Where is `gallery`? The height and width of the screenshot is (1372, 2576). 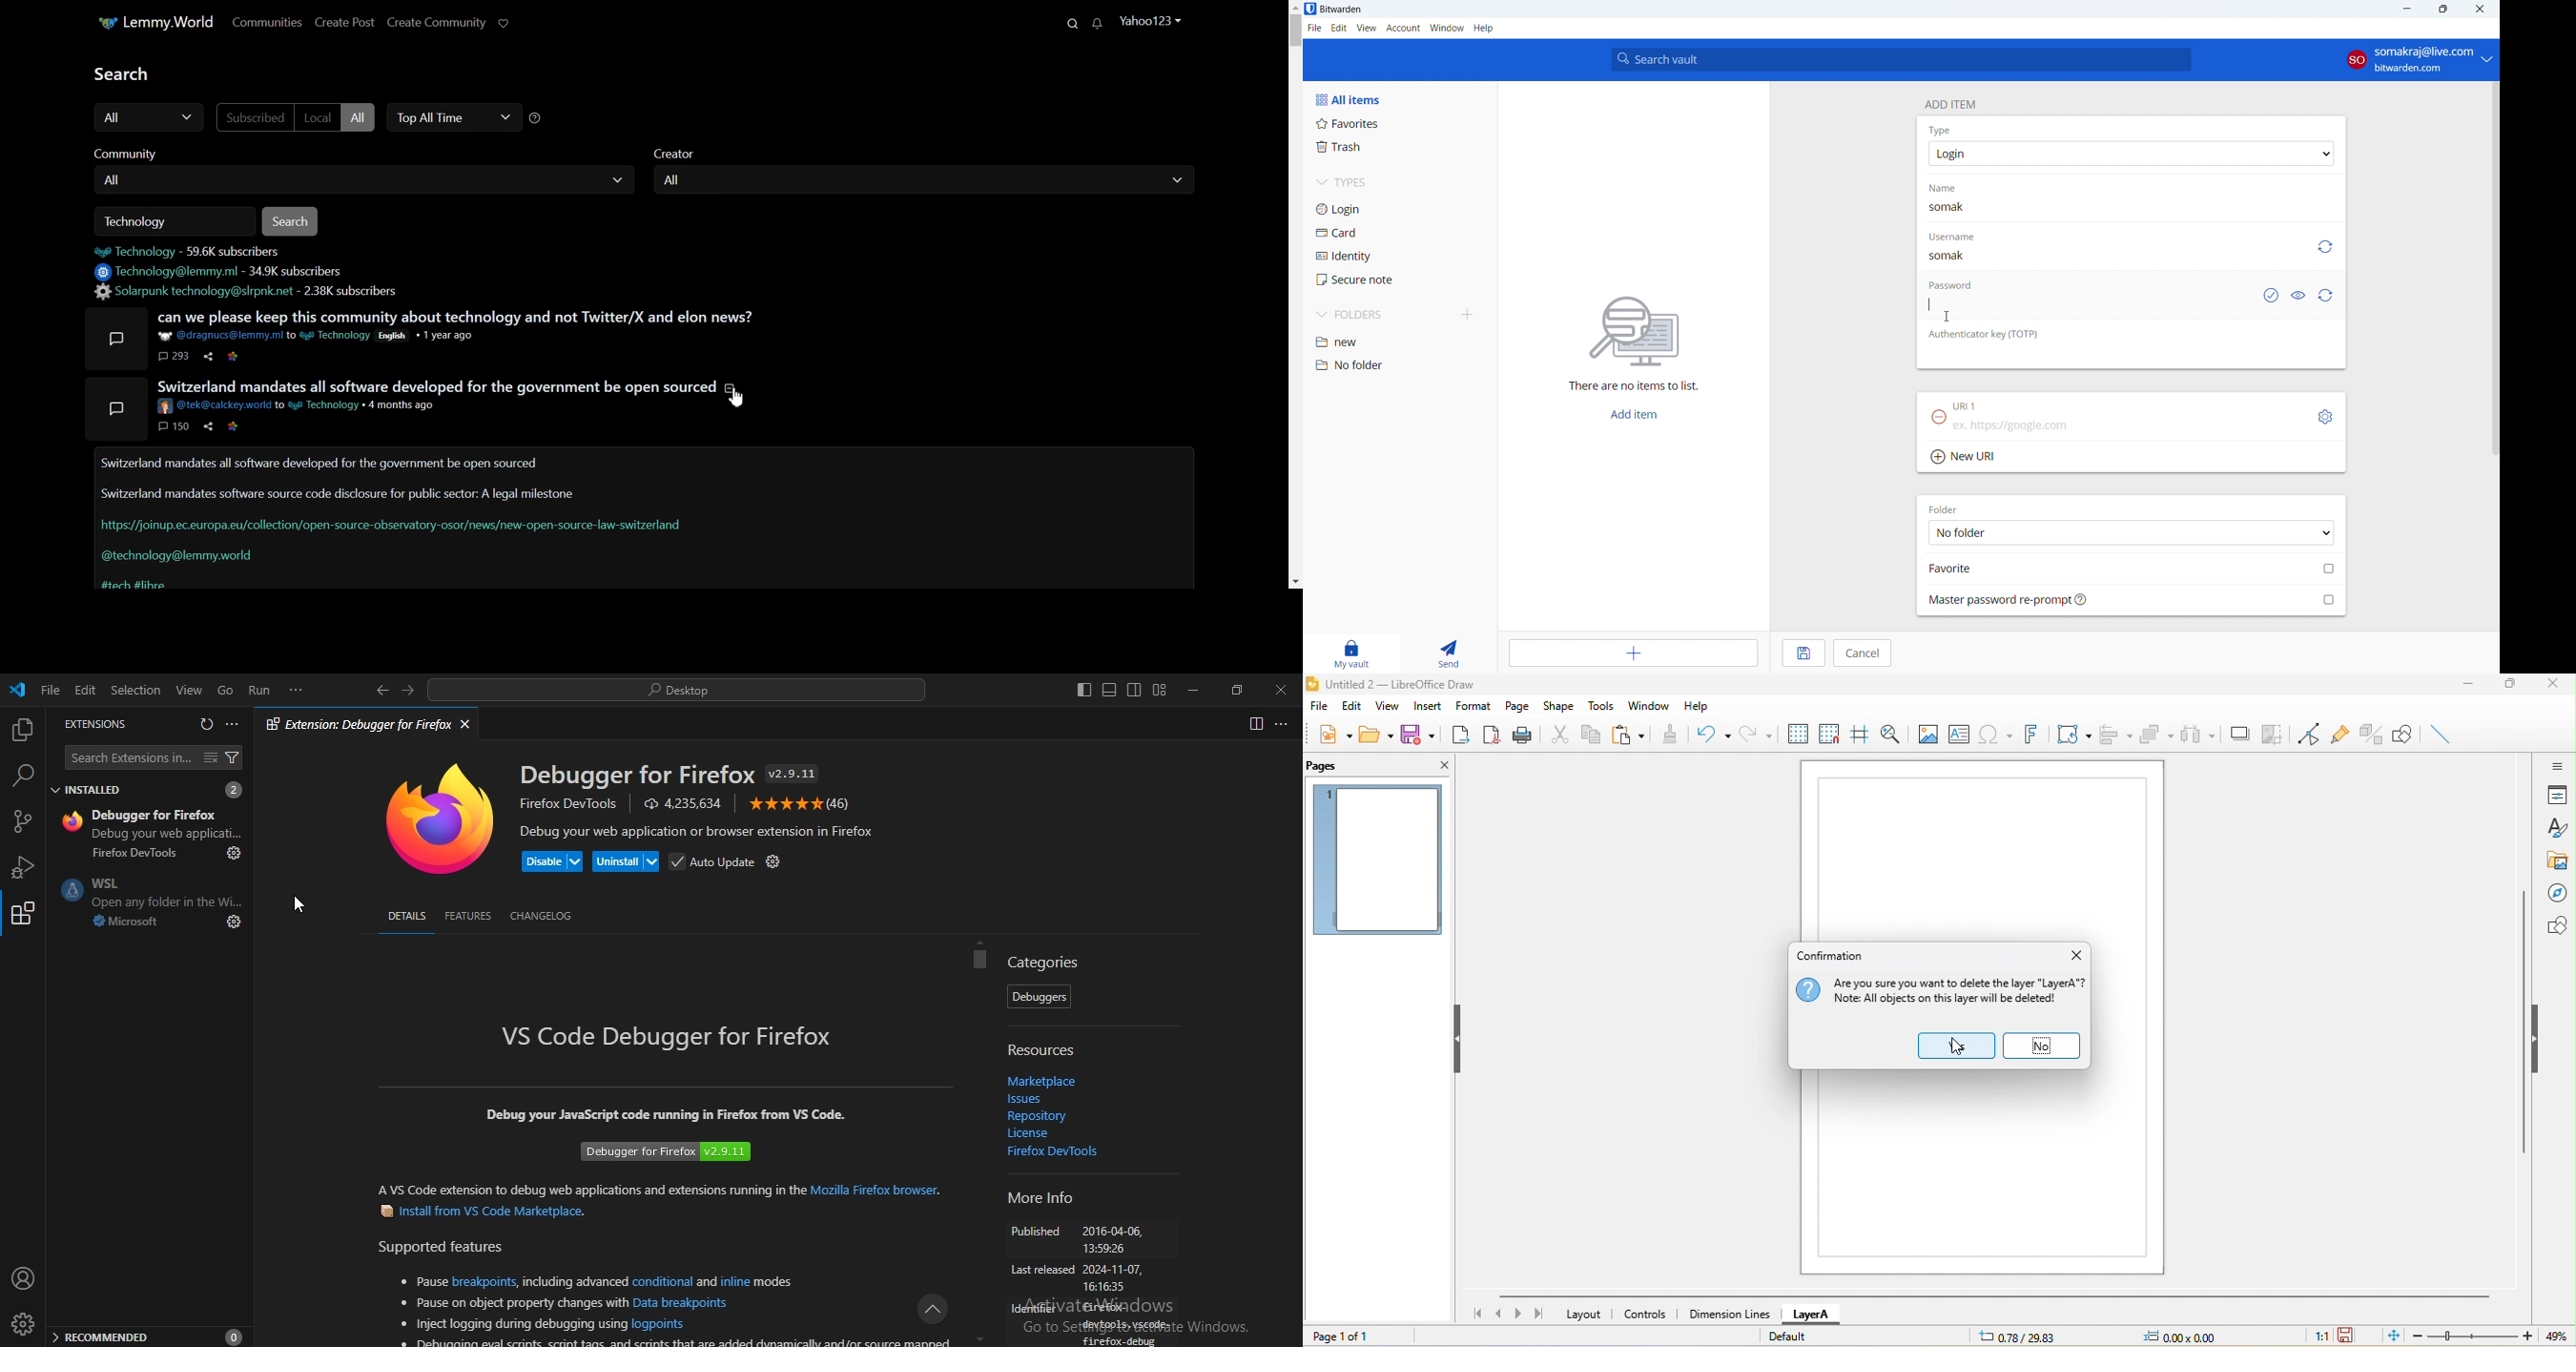 gallery is located at coordinates (2557, 858).